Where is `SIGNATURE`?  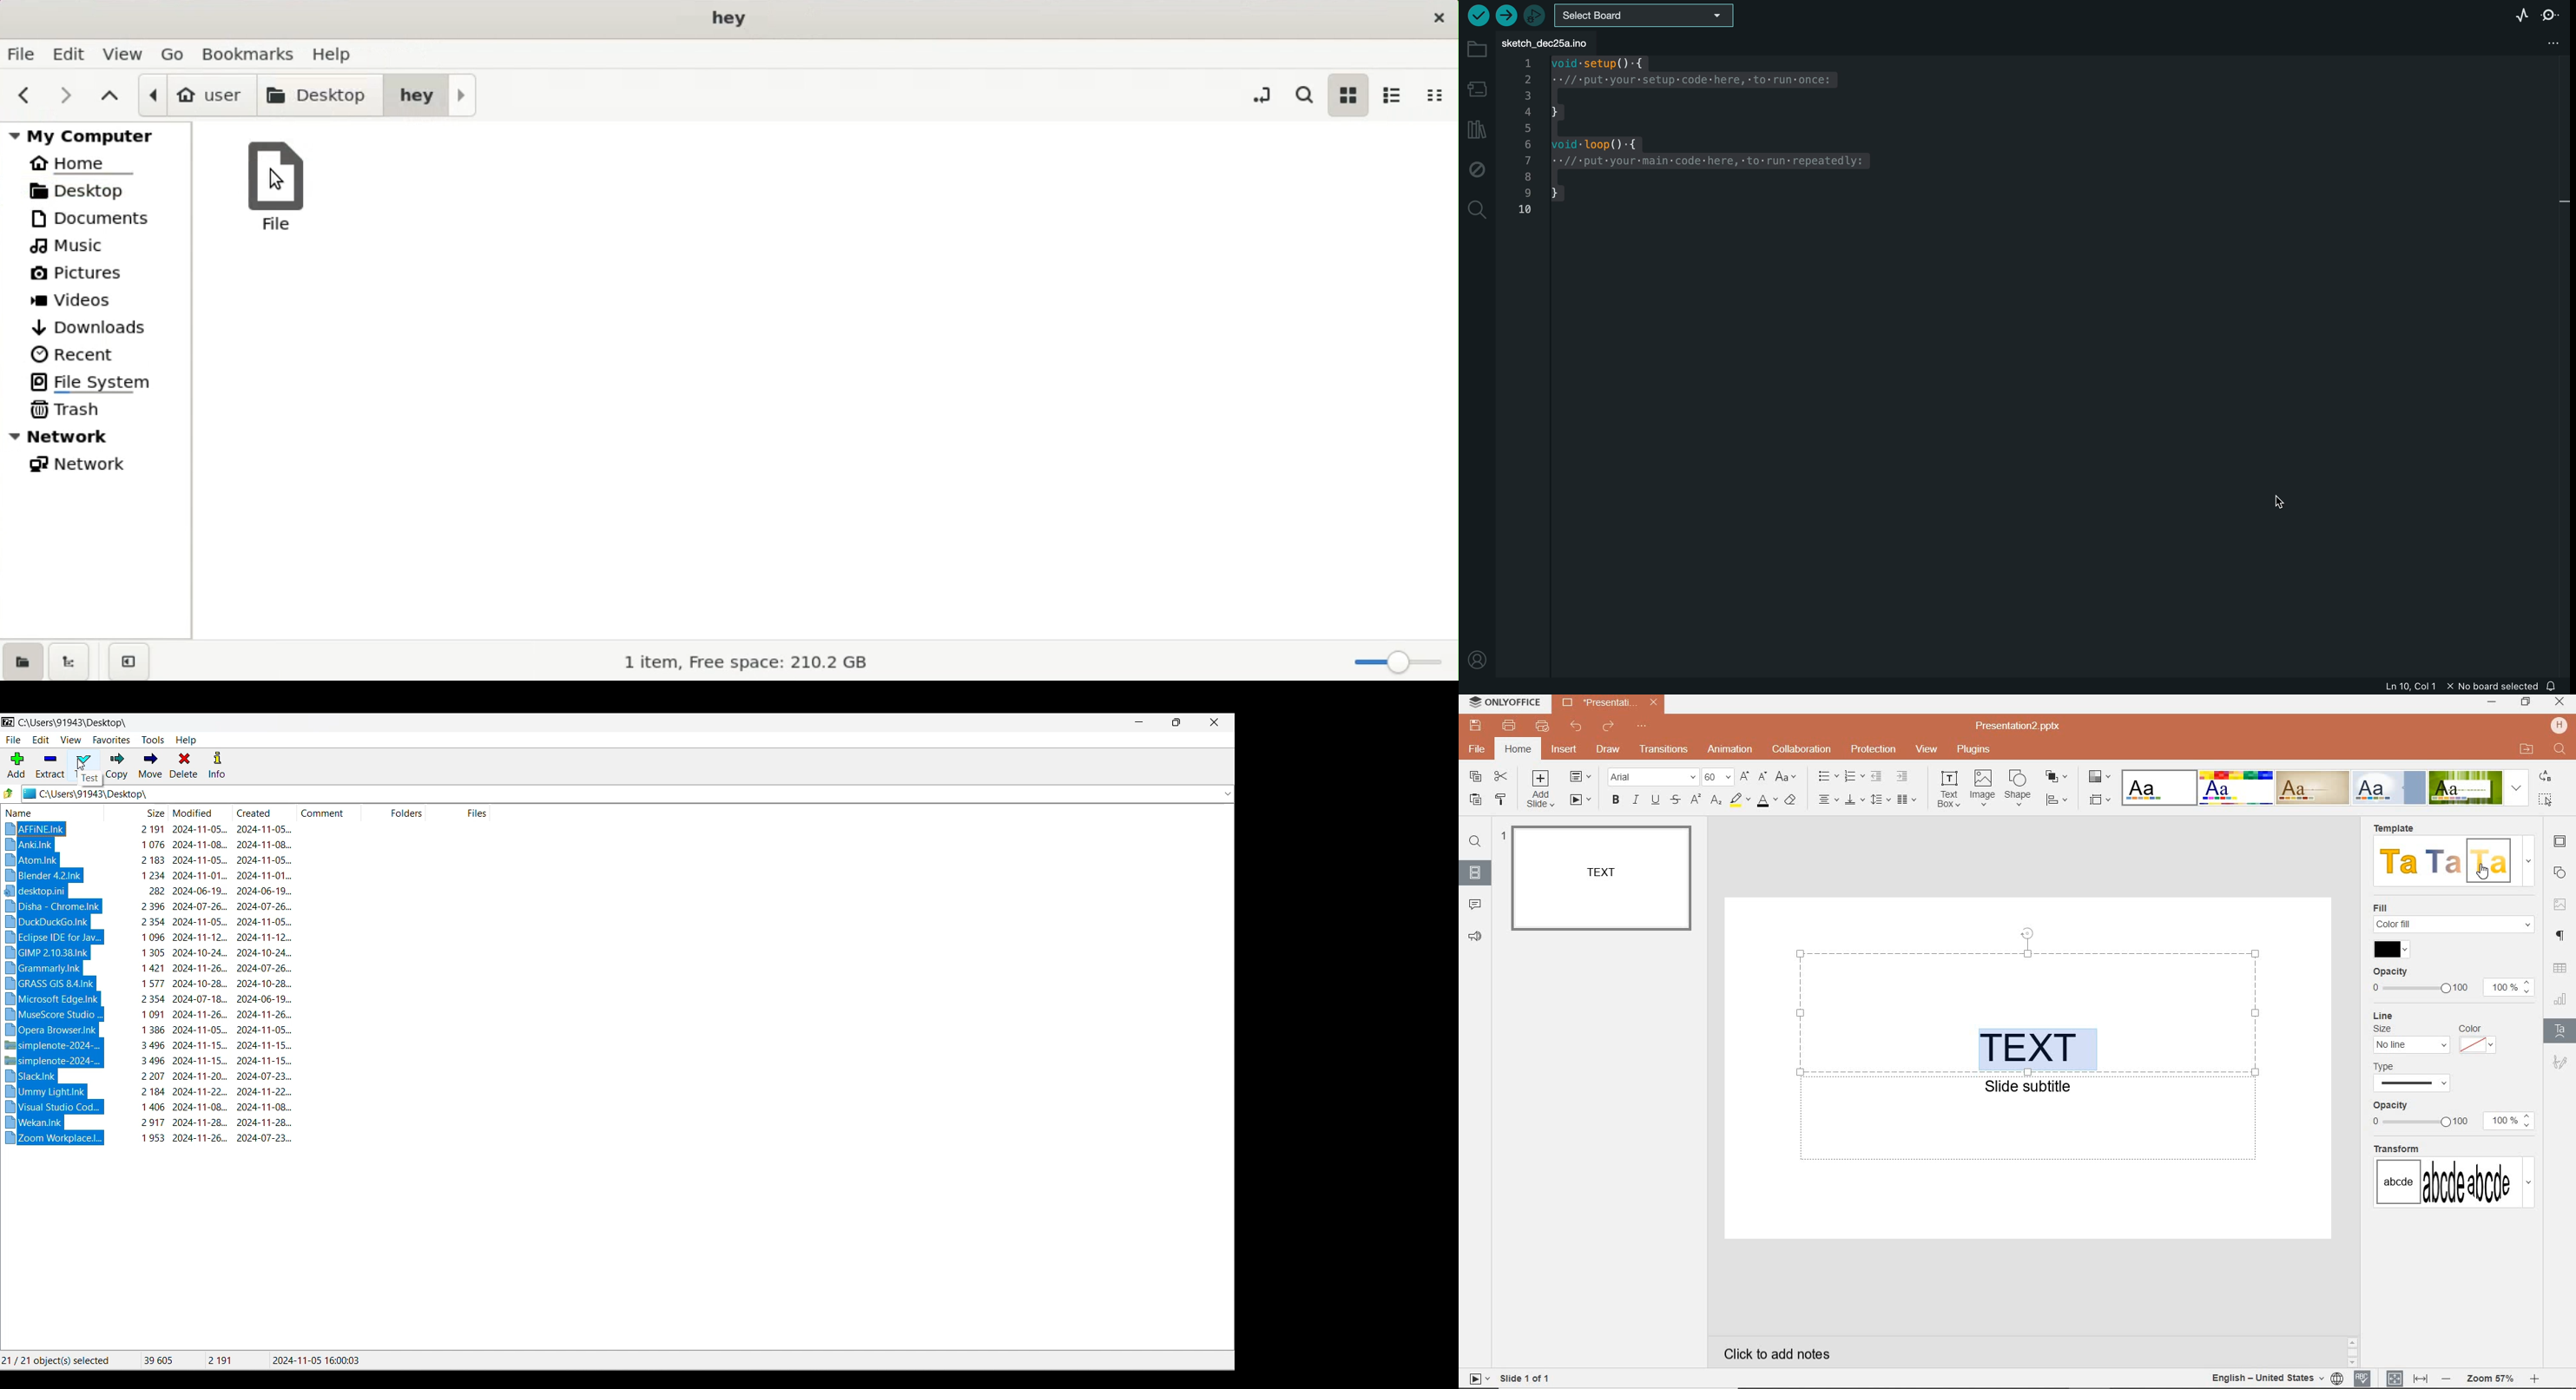
SIGNATURE is located at coordinates (2560, 1062).